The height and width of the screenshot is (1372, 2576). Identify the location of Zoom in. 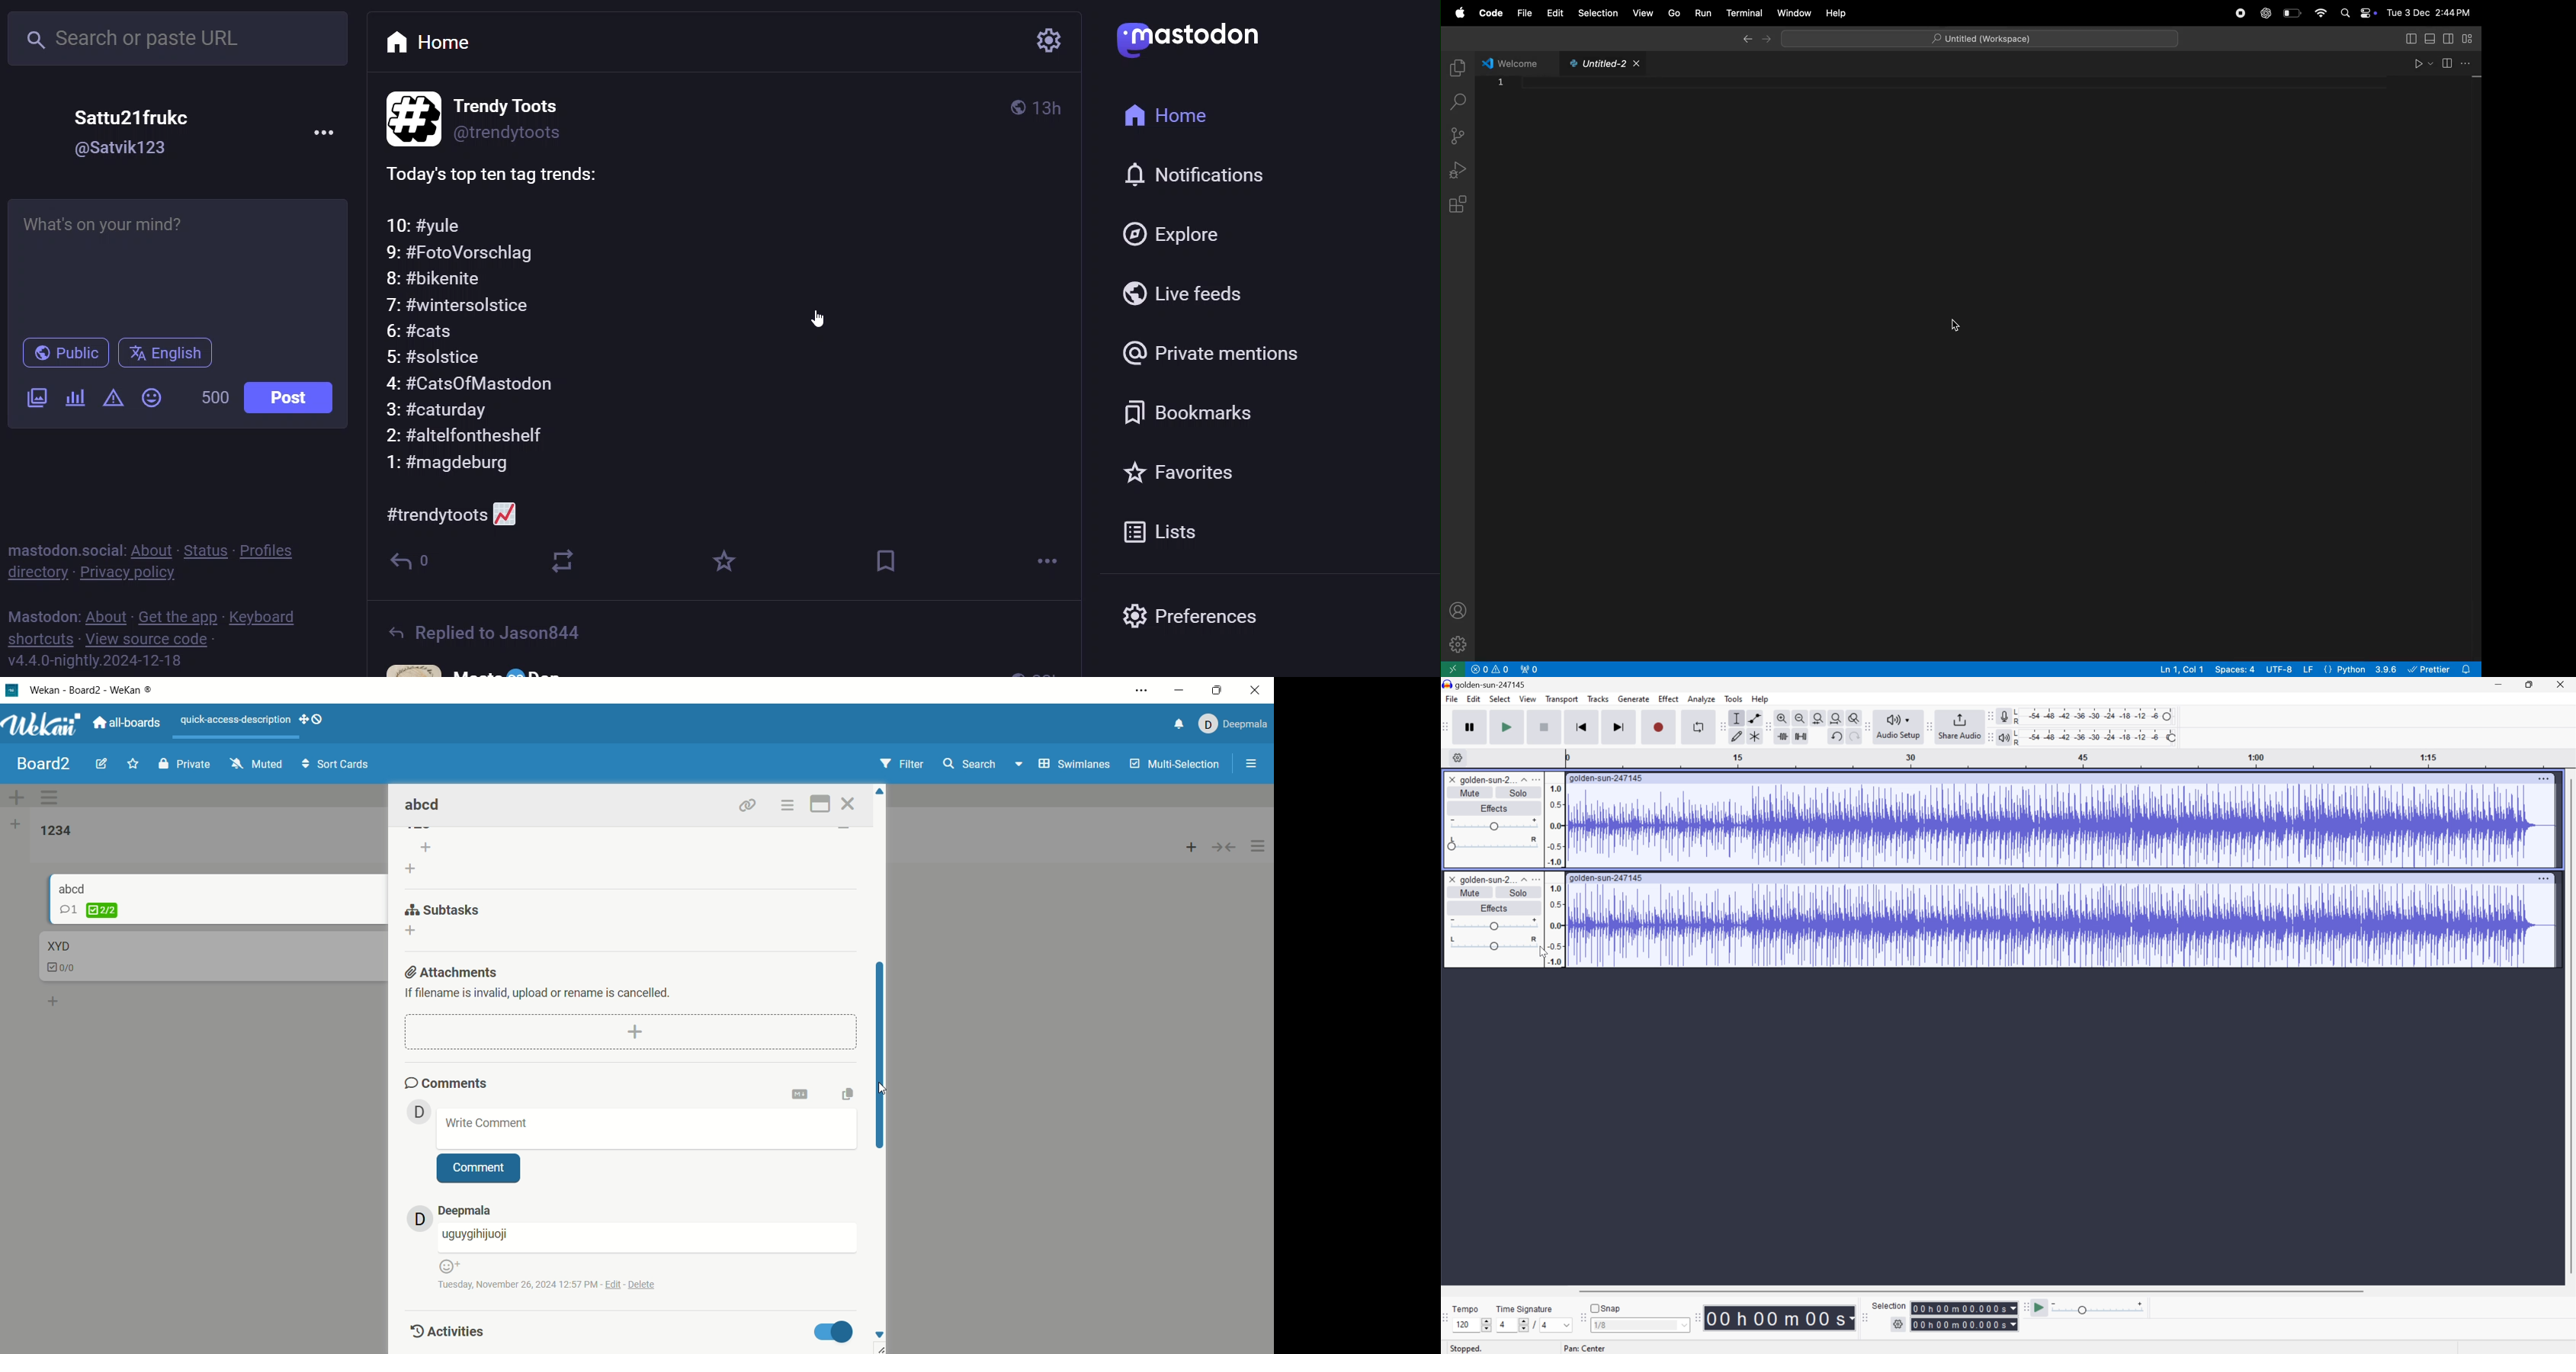
(1782, 717).